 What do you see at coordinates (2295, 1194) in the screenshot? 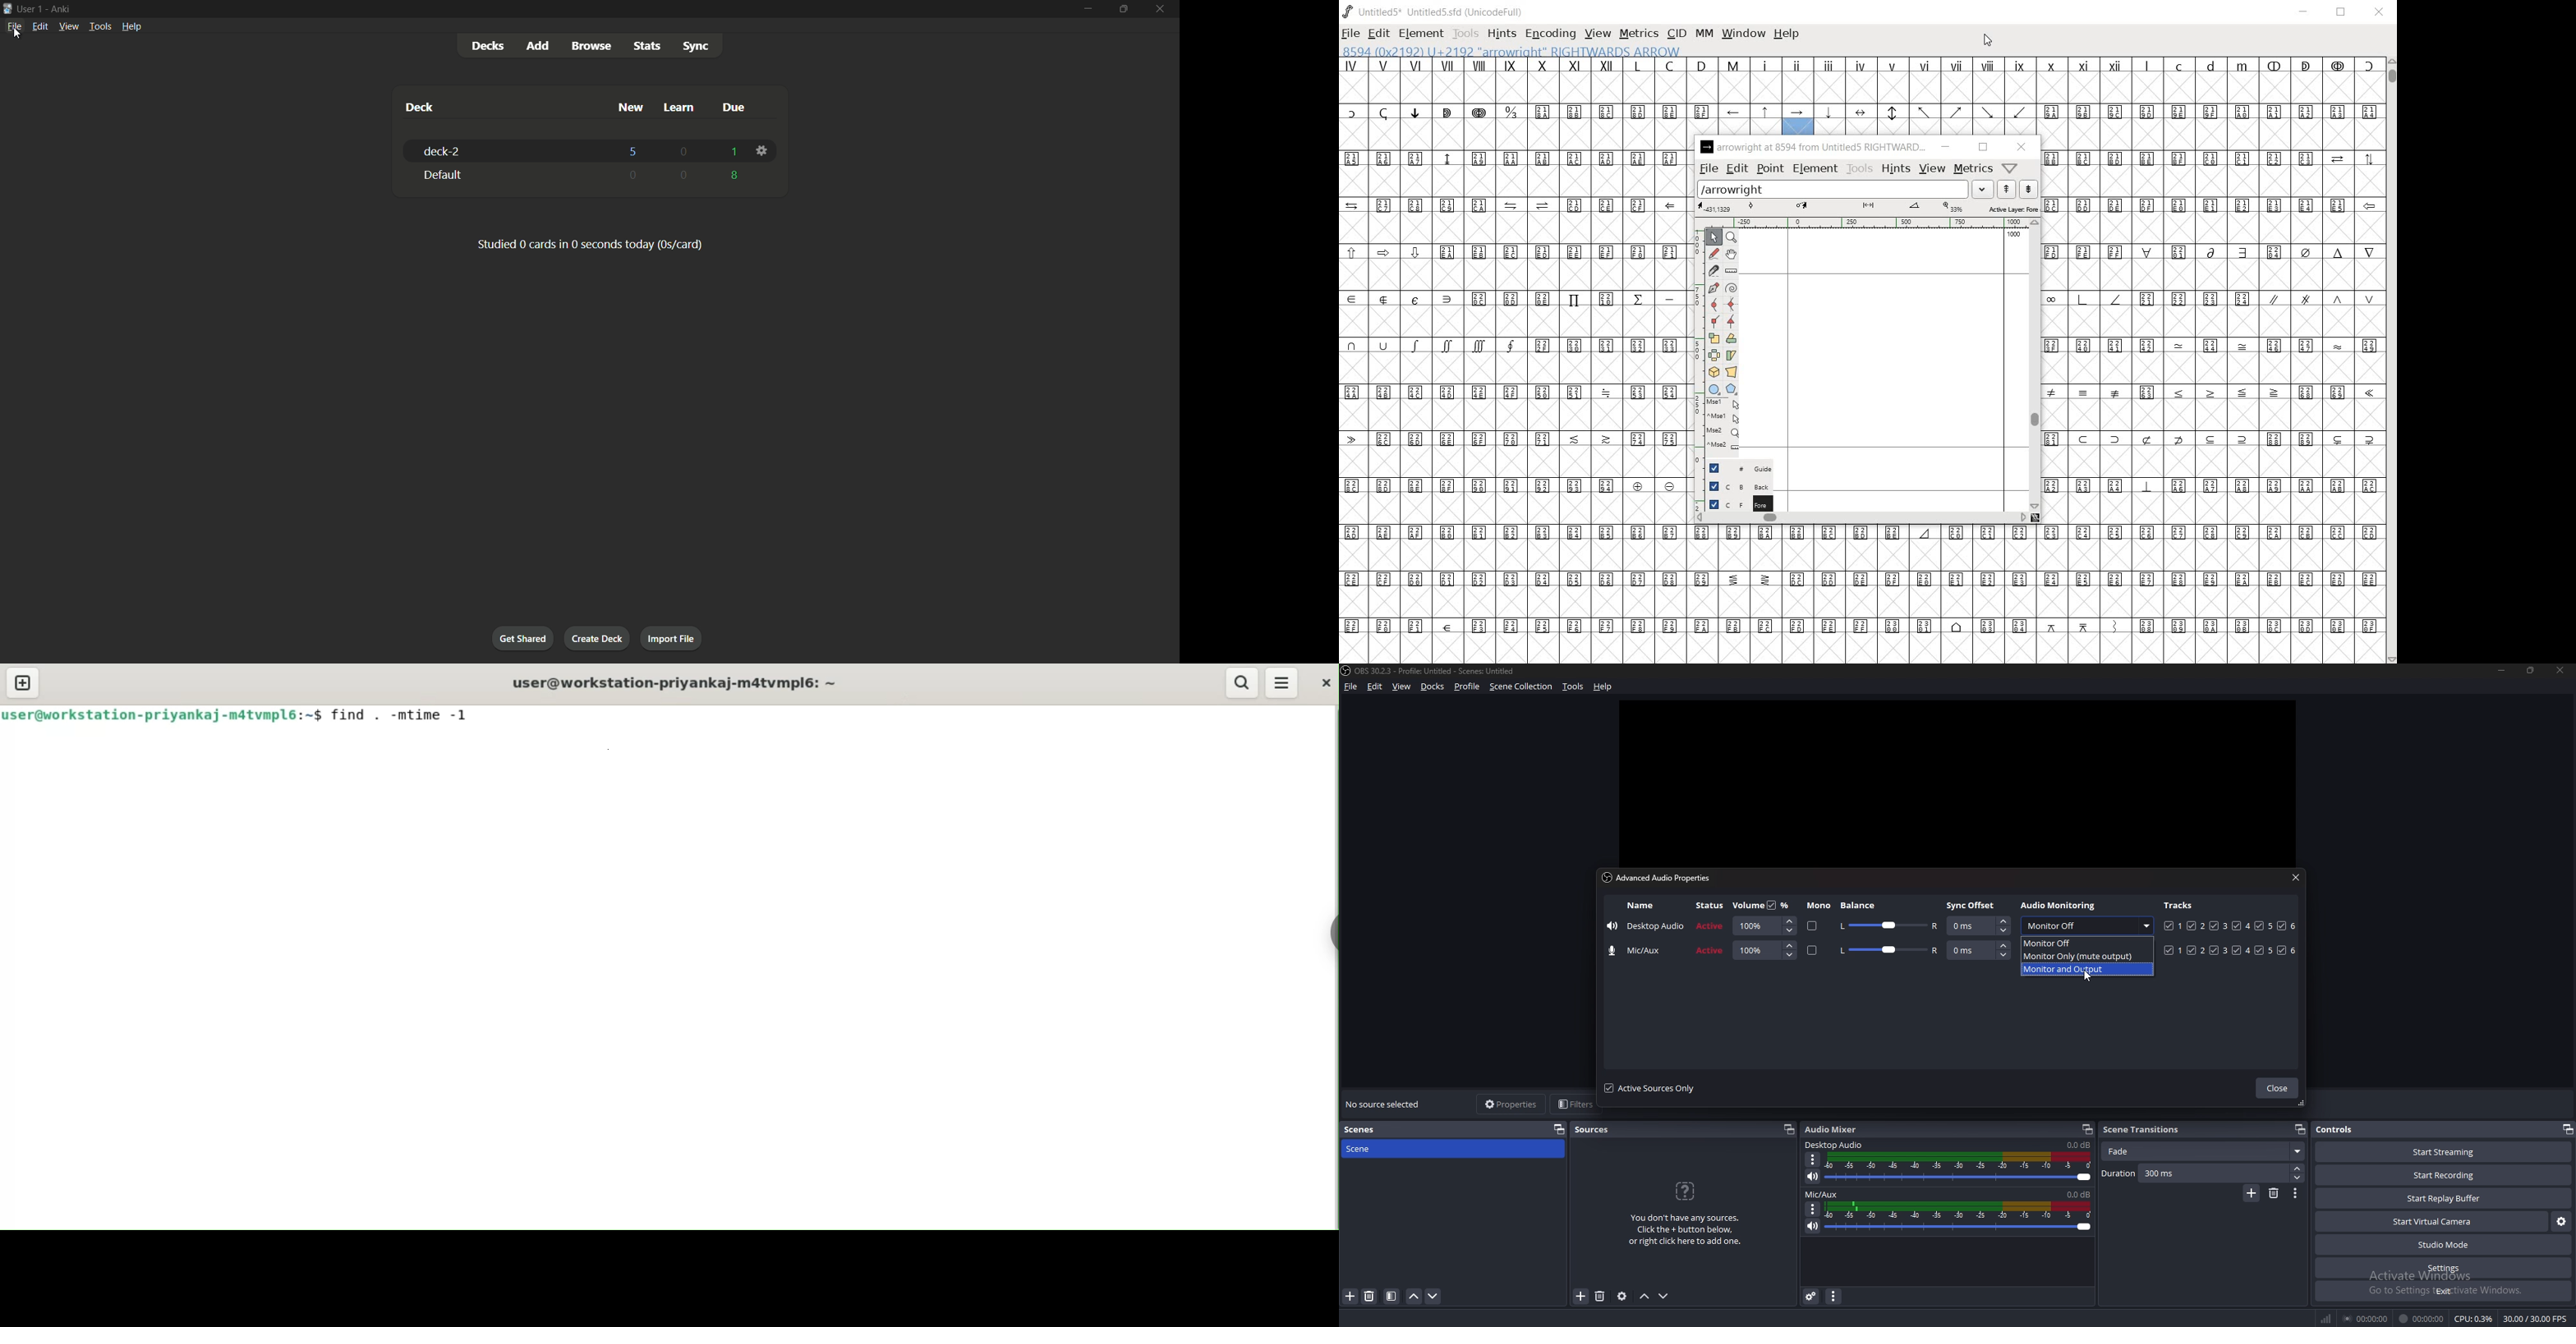
I see `transition properties` at bounding box center [2295, 1194].